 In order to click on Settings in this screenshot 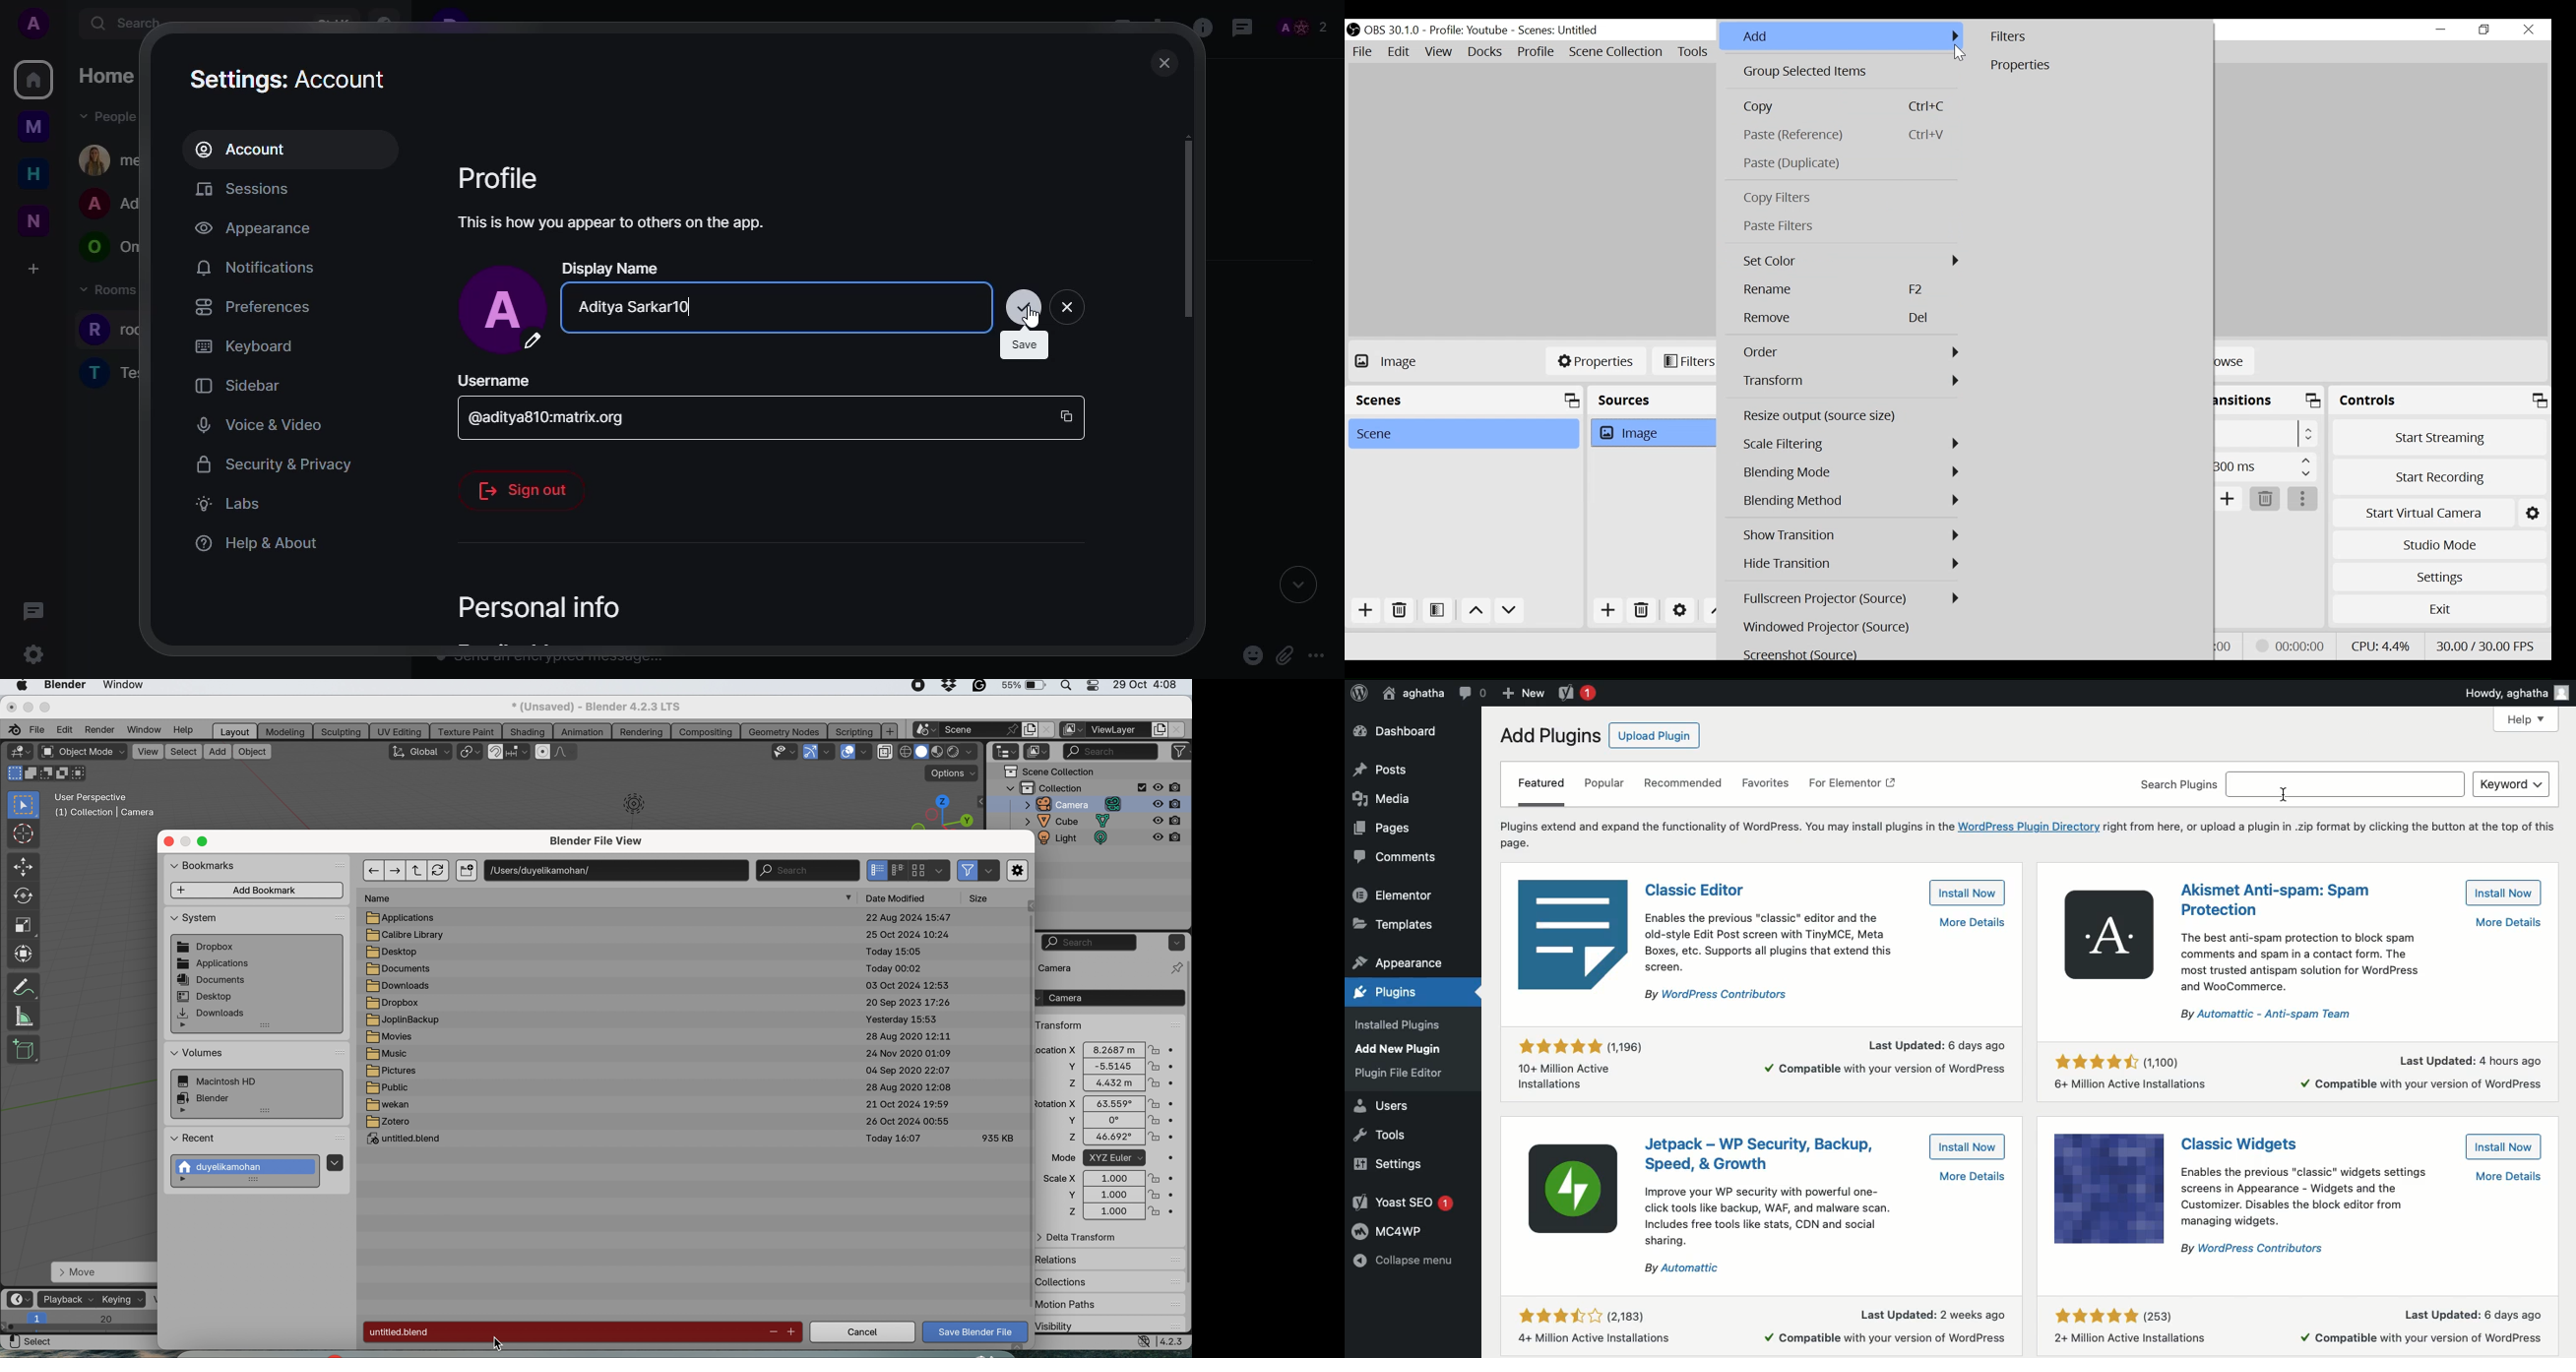, I will do `click(2440, 575)`.